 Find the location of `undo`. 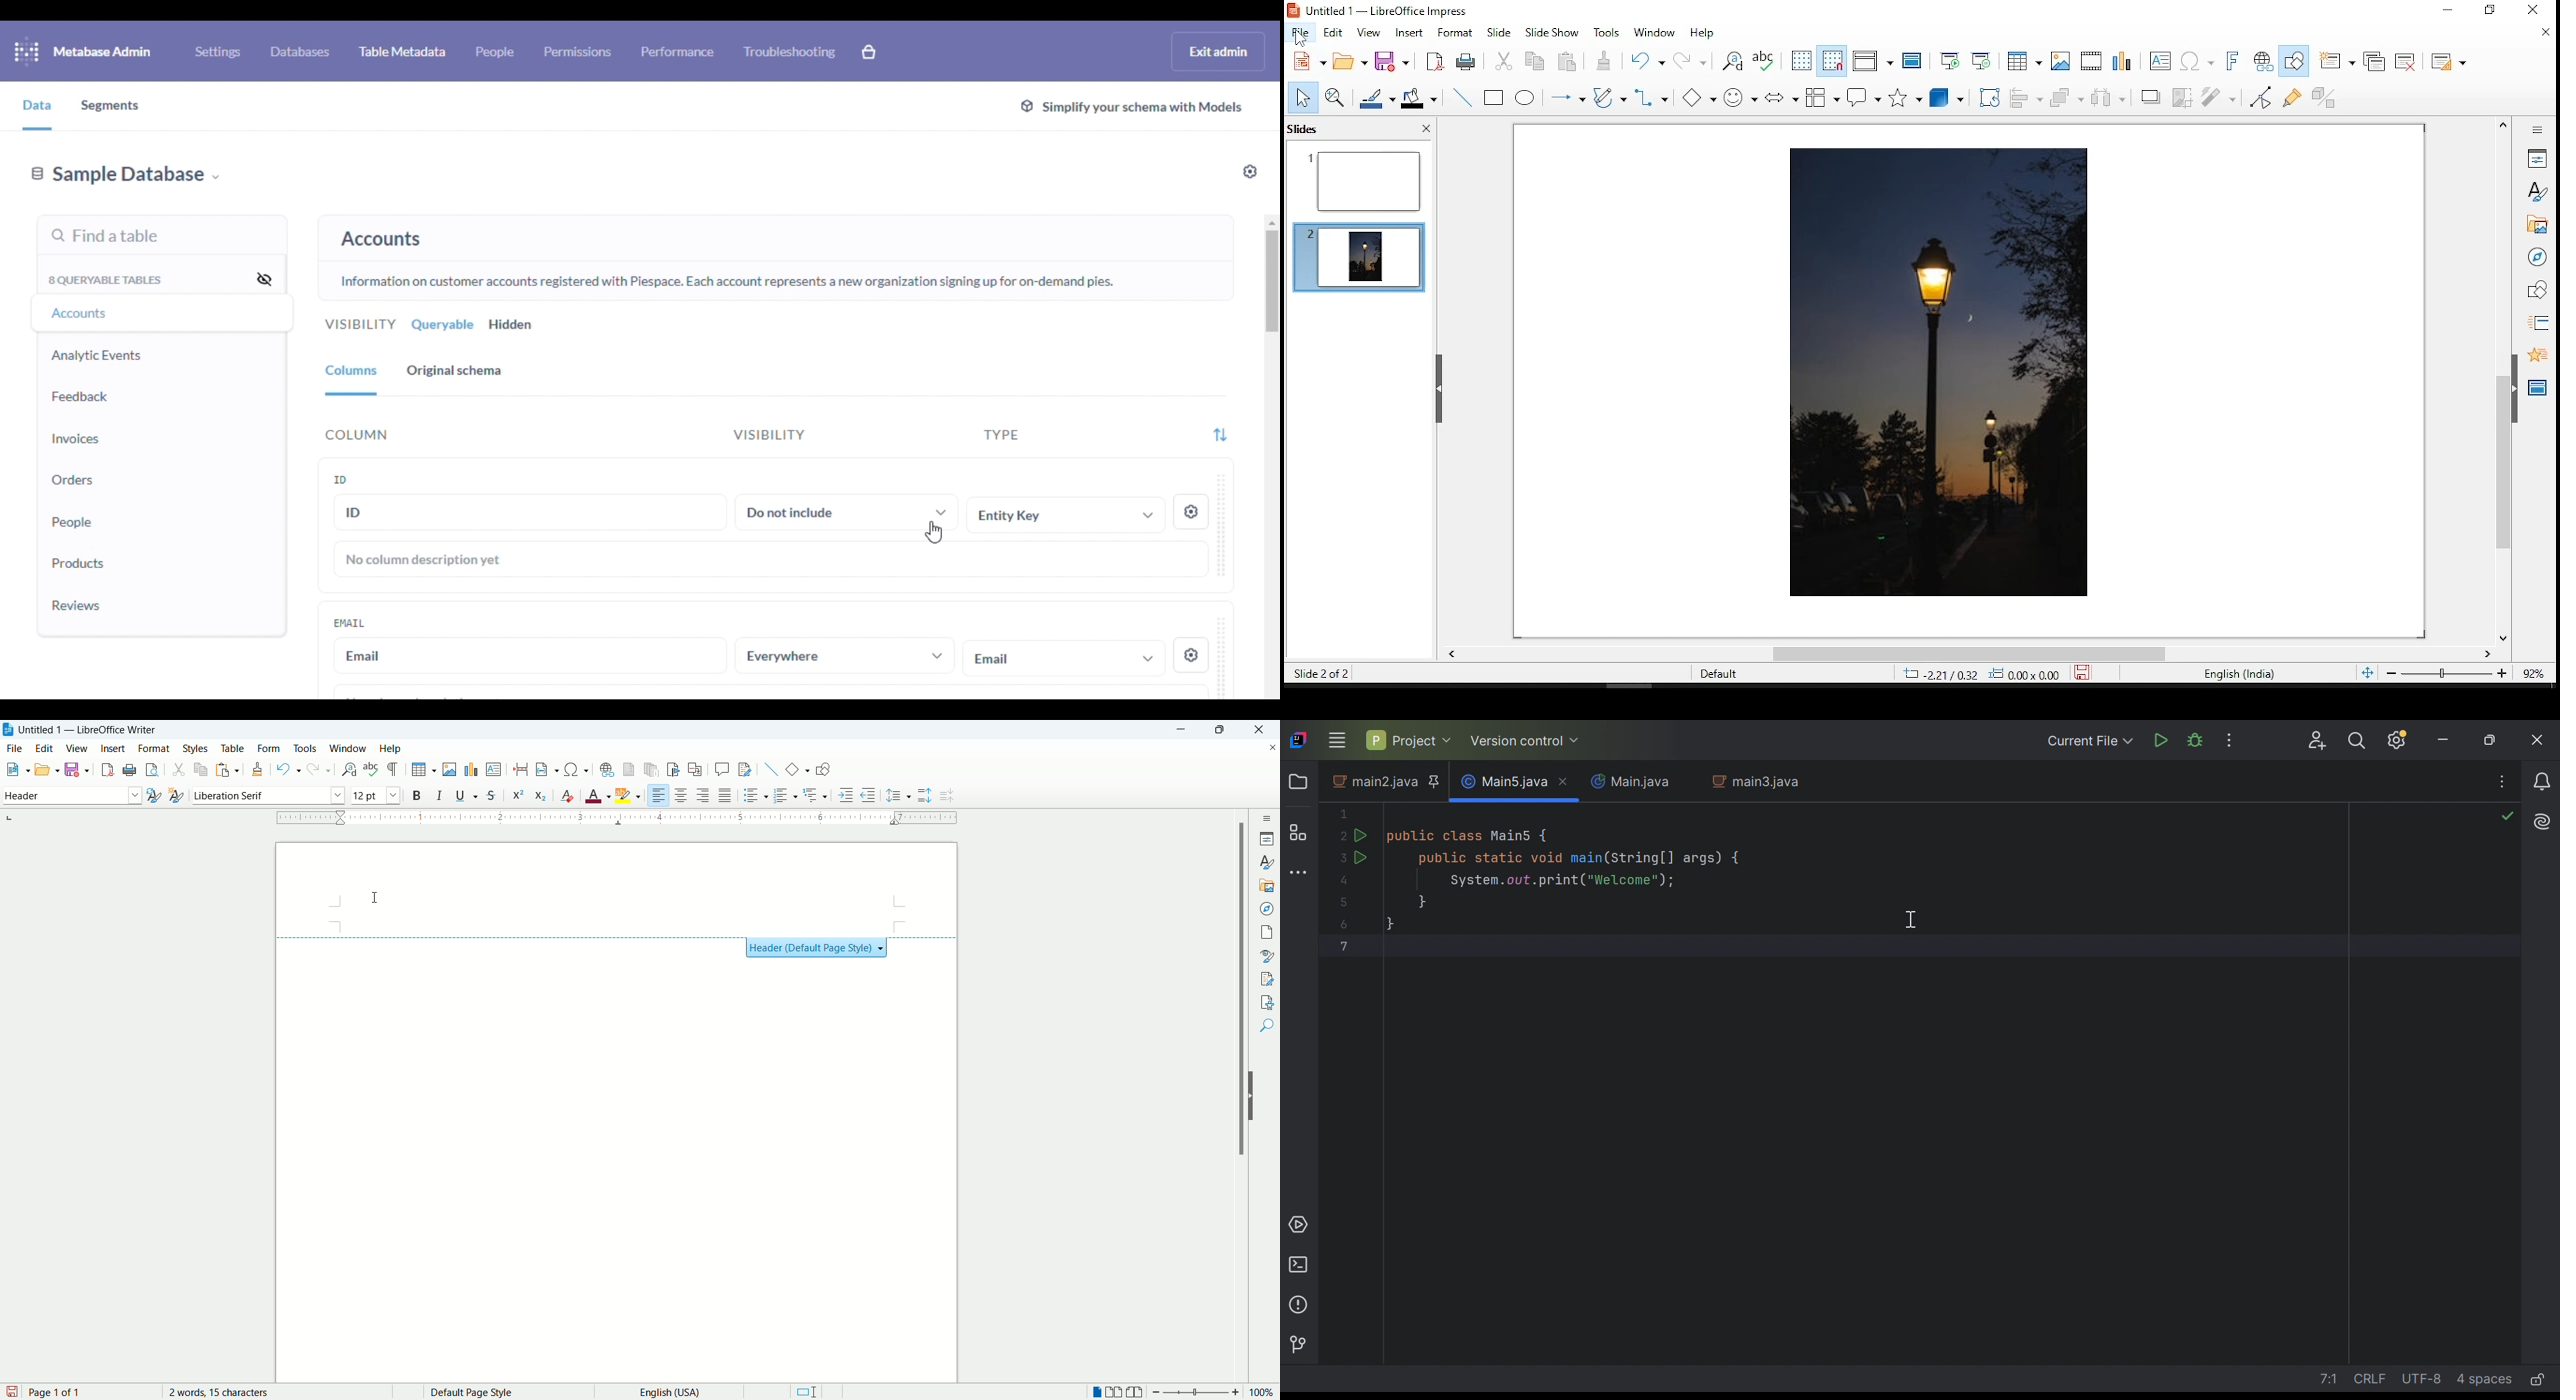

undo is located at coordinates (1647, 61).